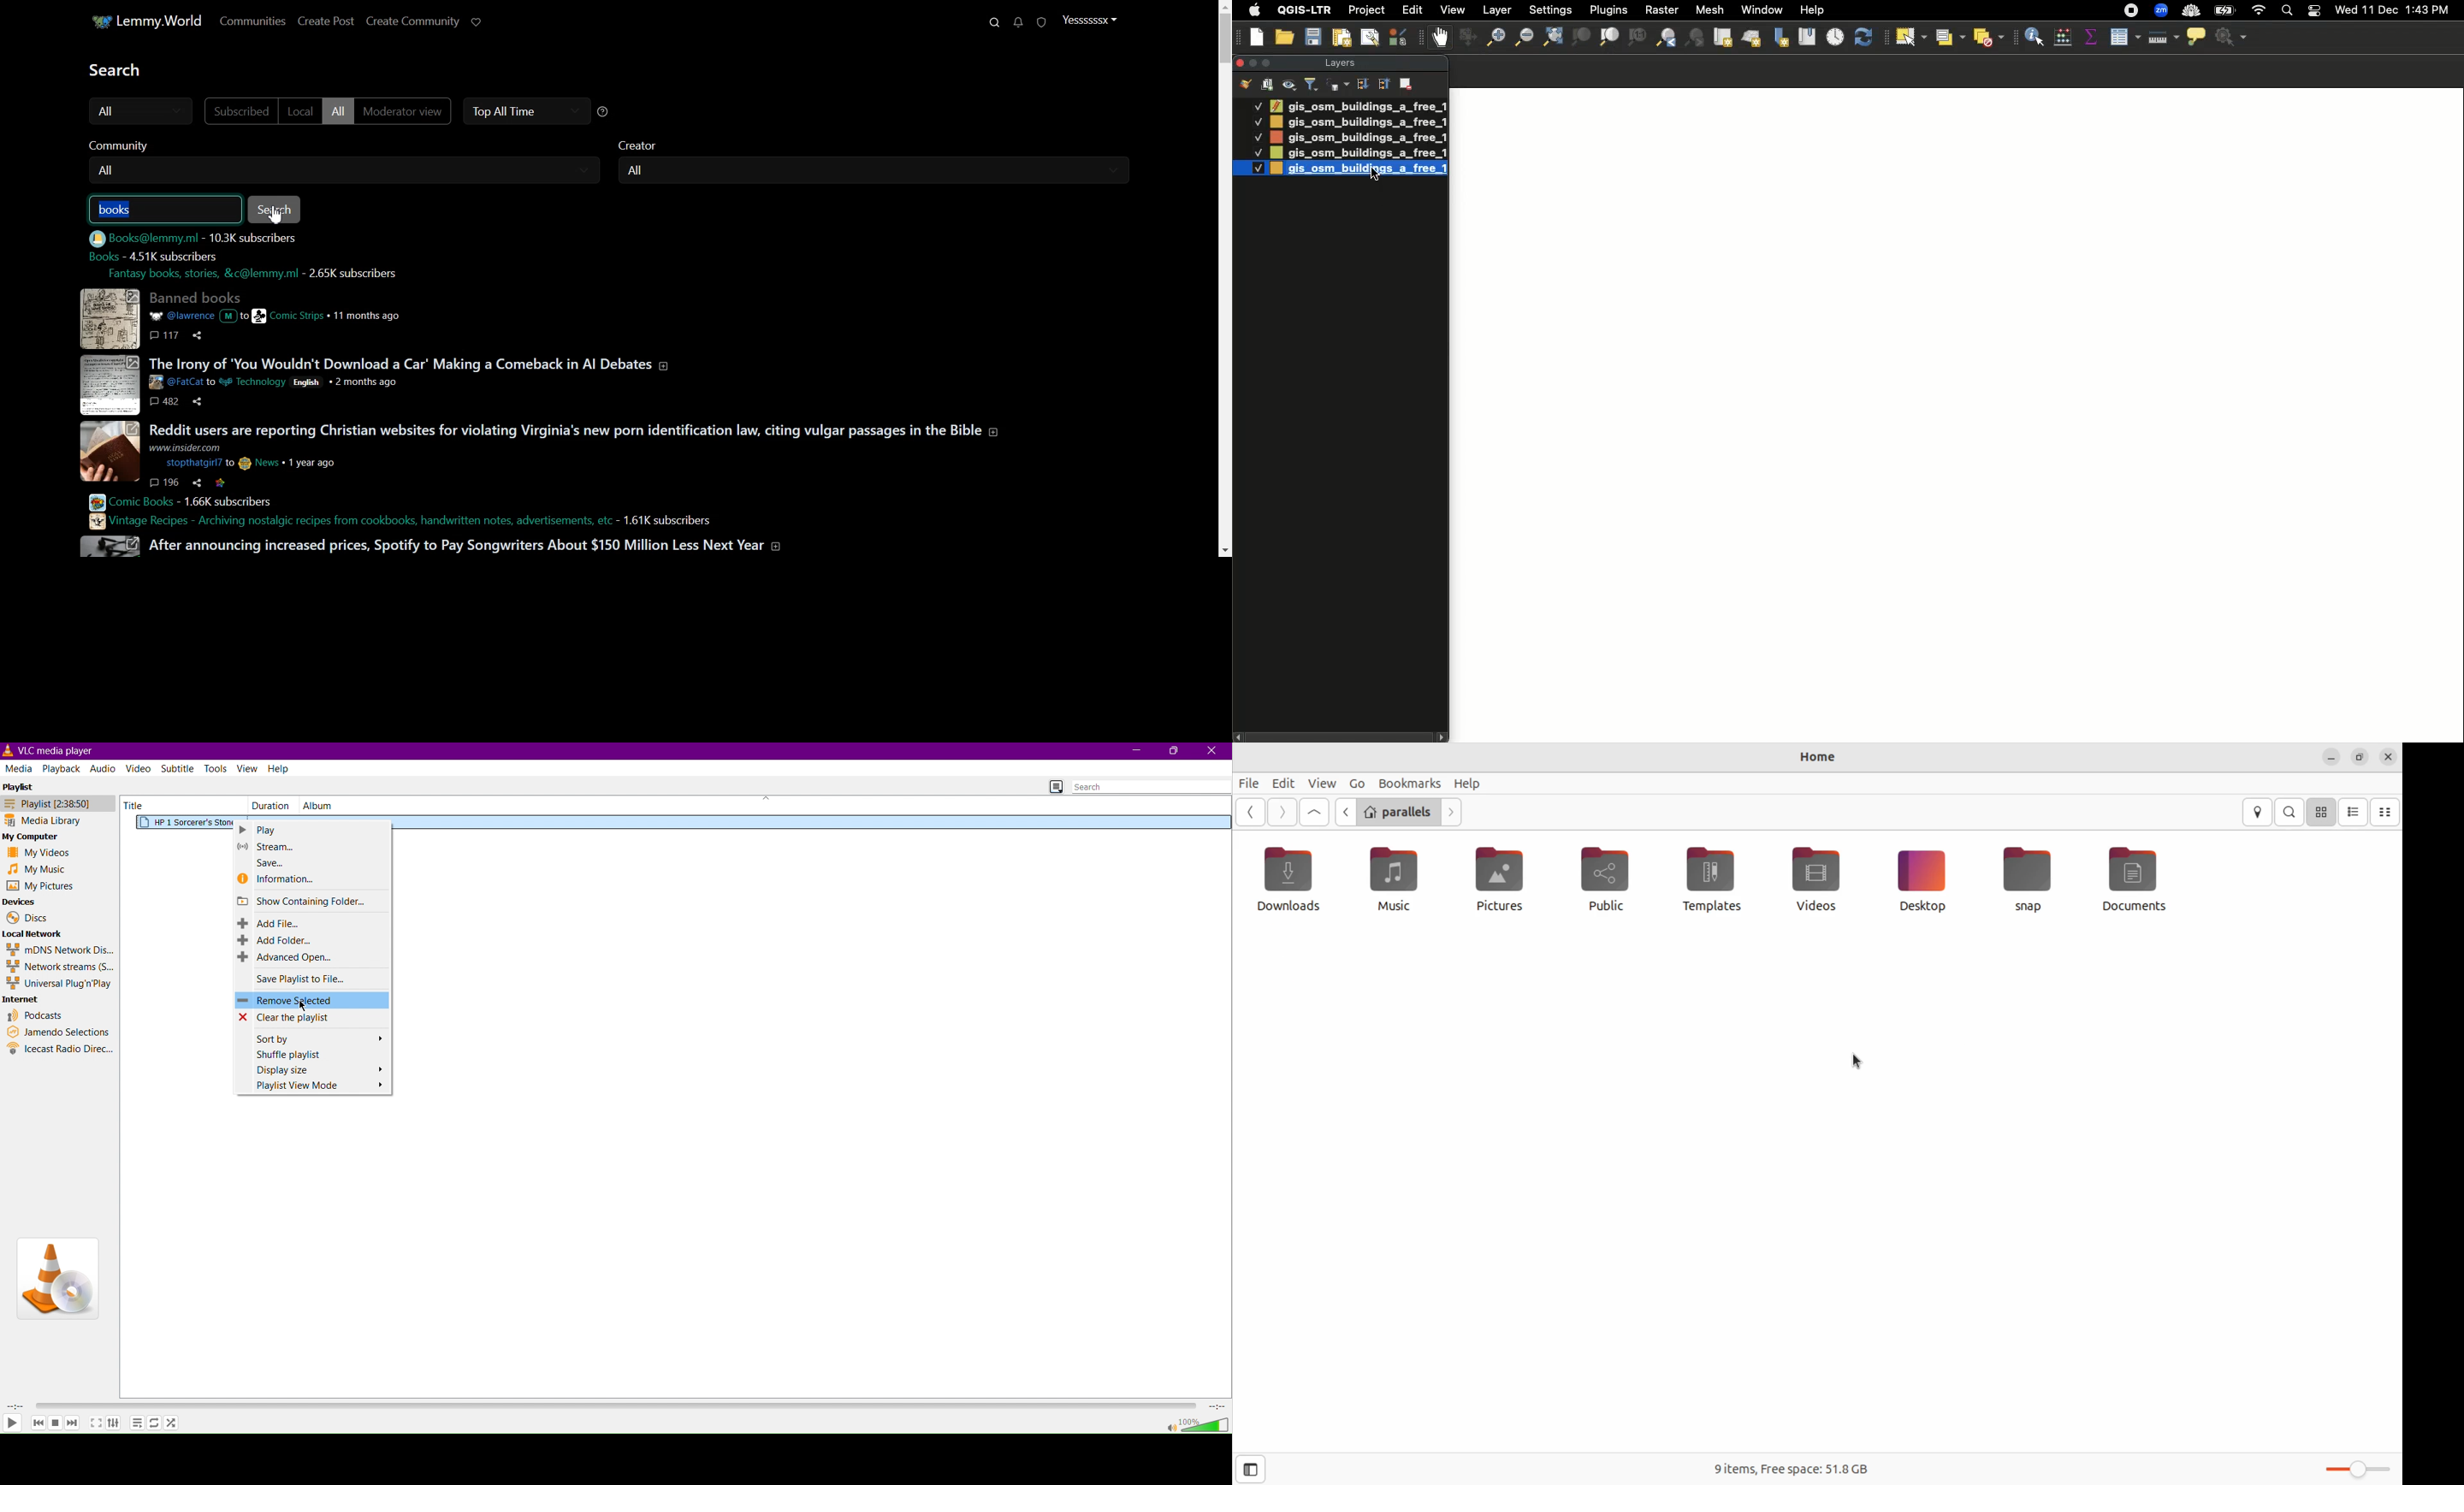  I want to click on Maximize, so click(1176, 752).